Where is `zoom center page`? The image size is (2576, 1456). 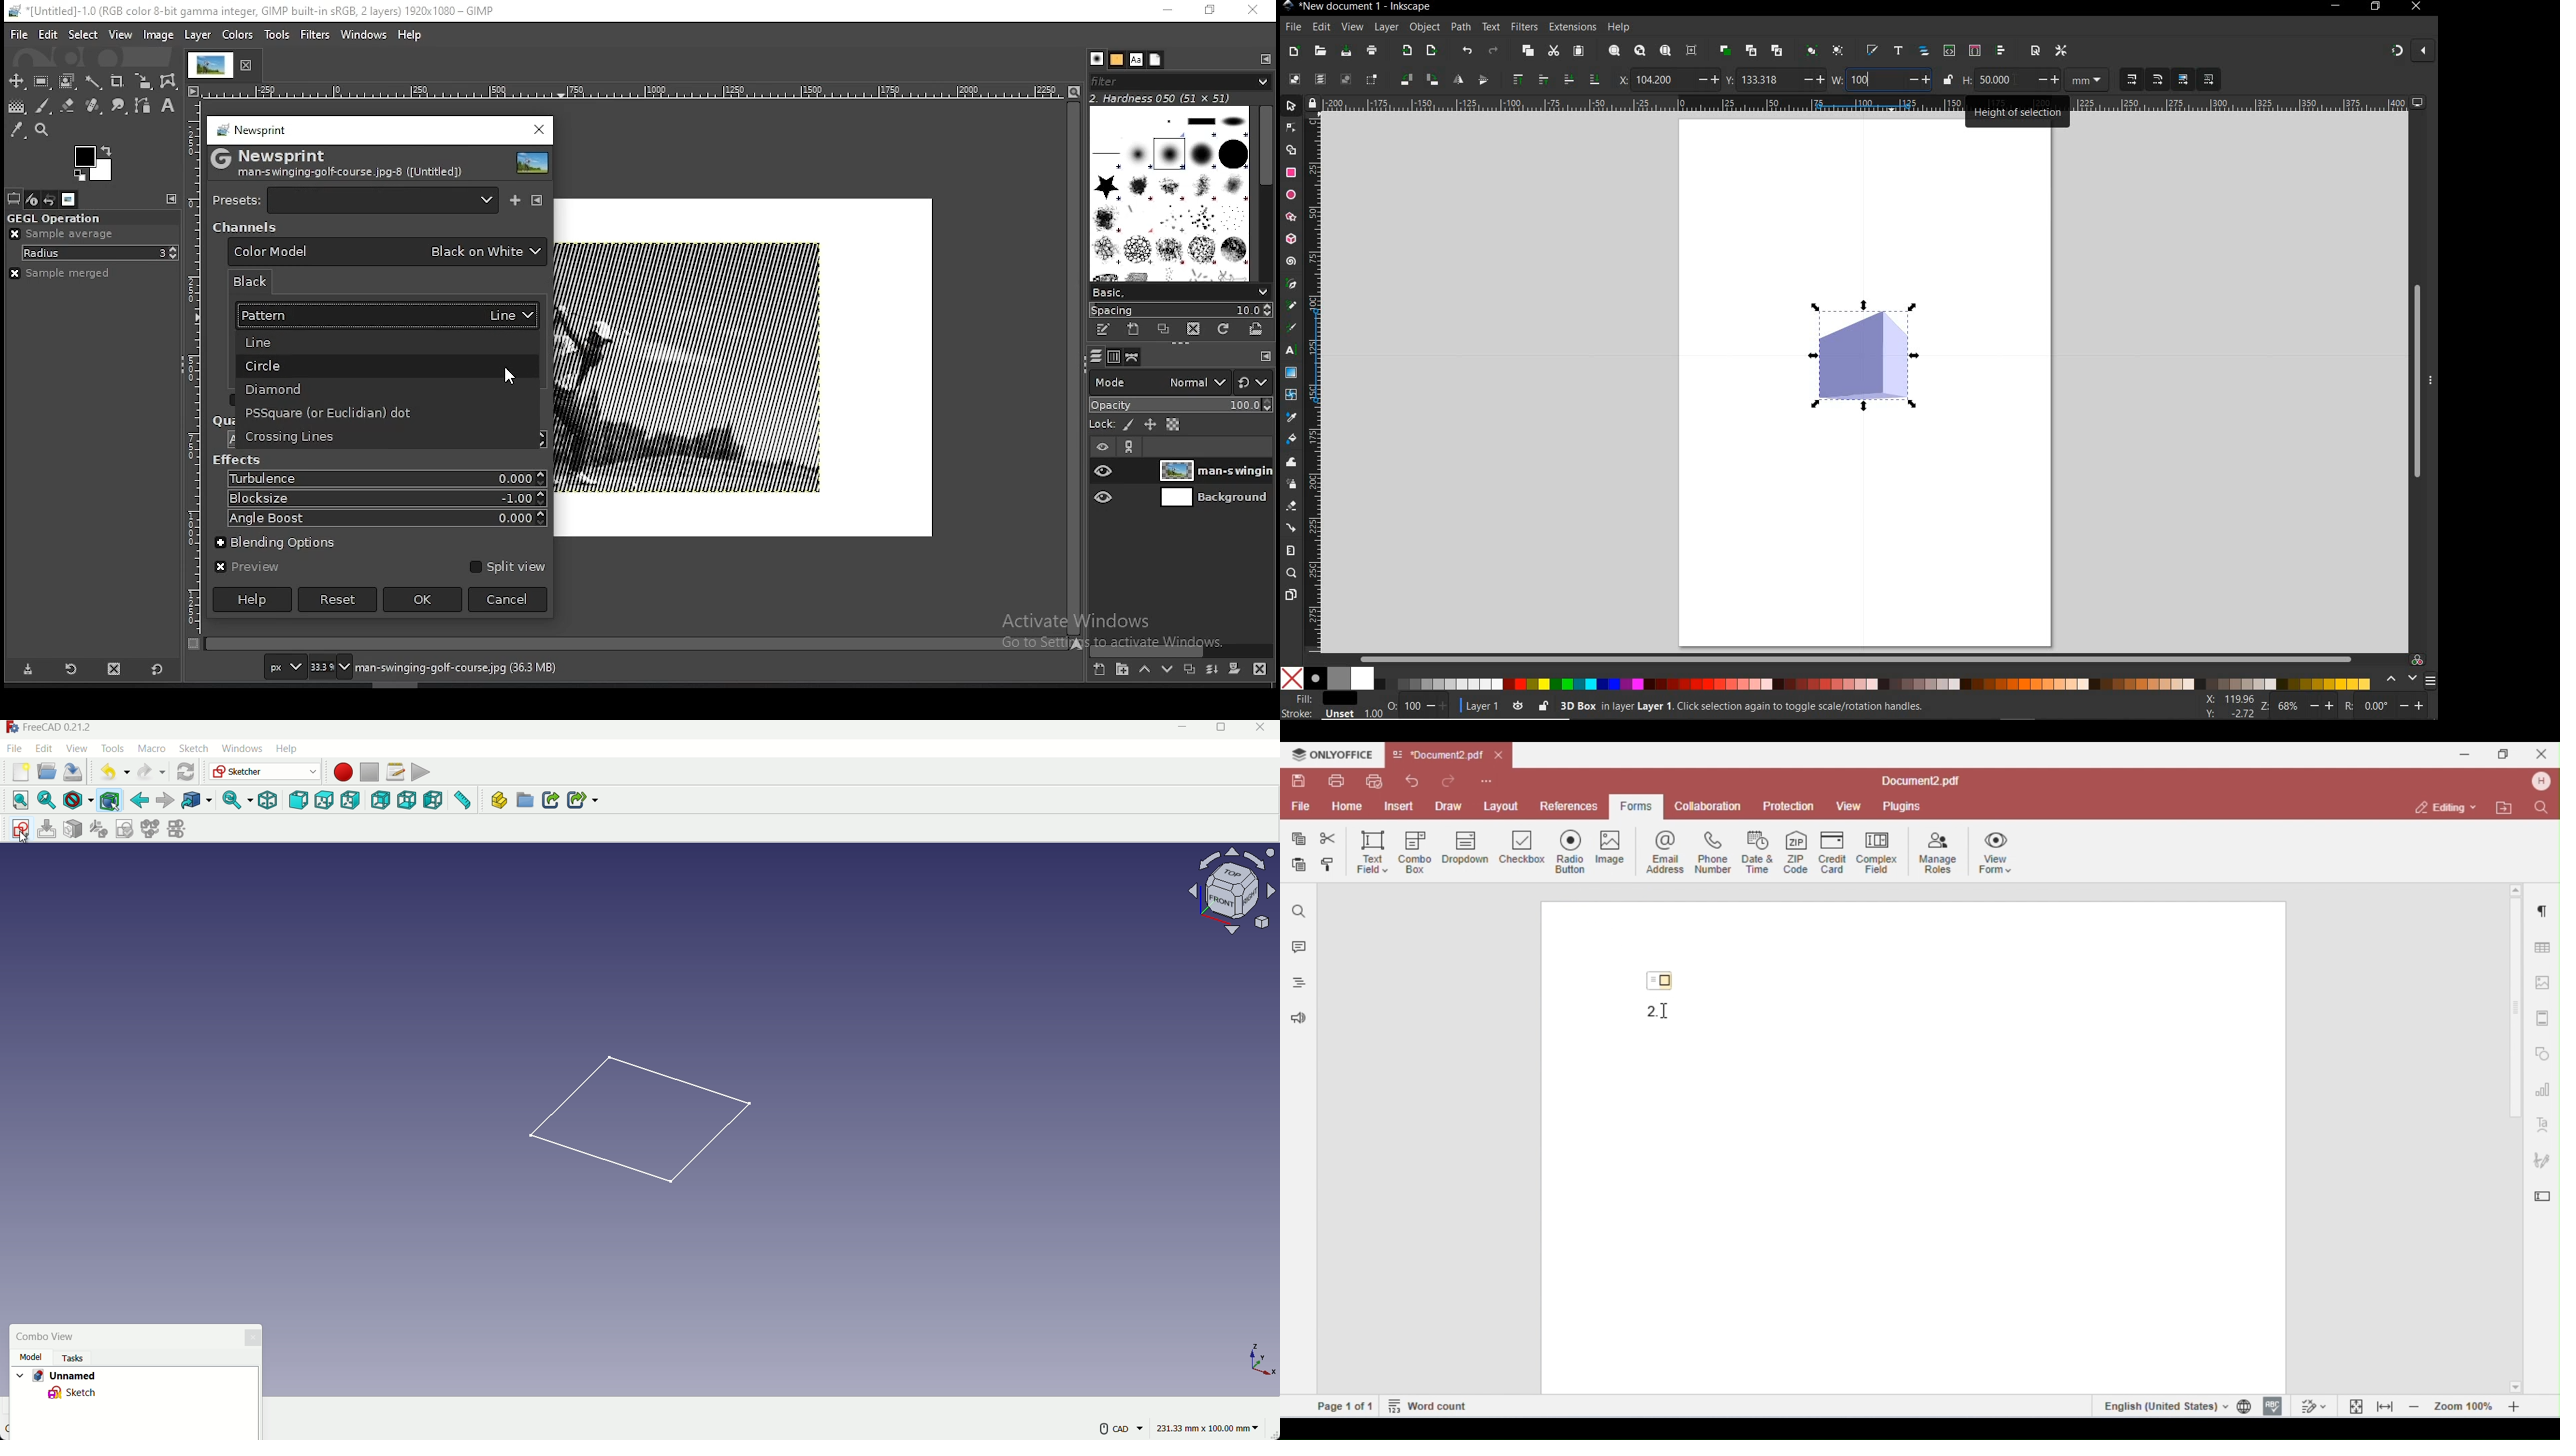 zoom center page is located at coordinates (1691, 50).